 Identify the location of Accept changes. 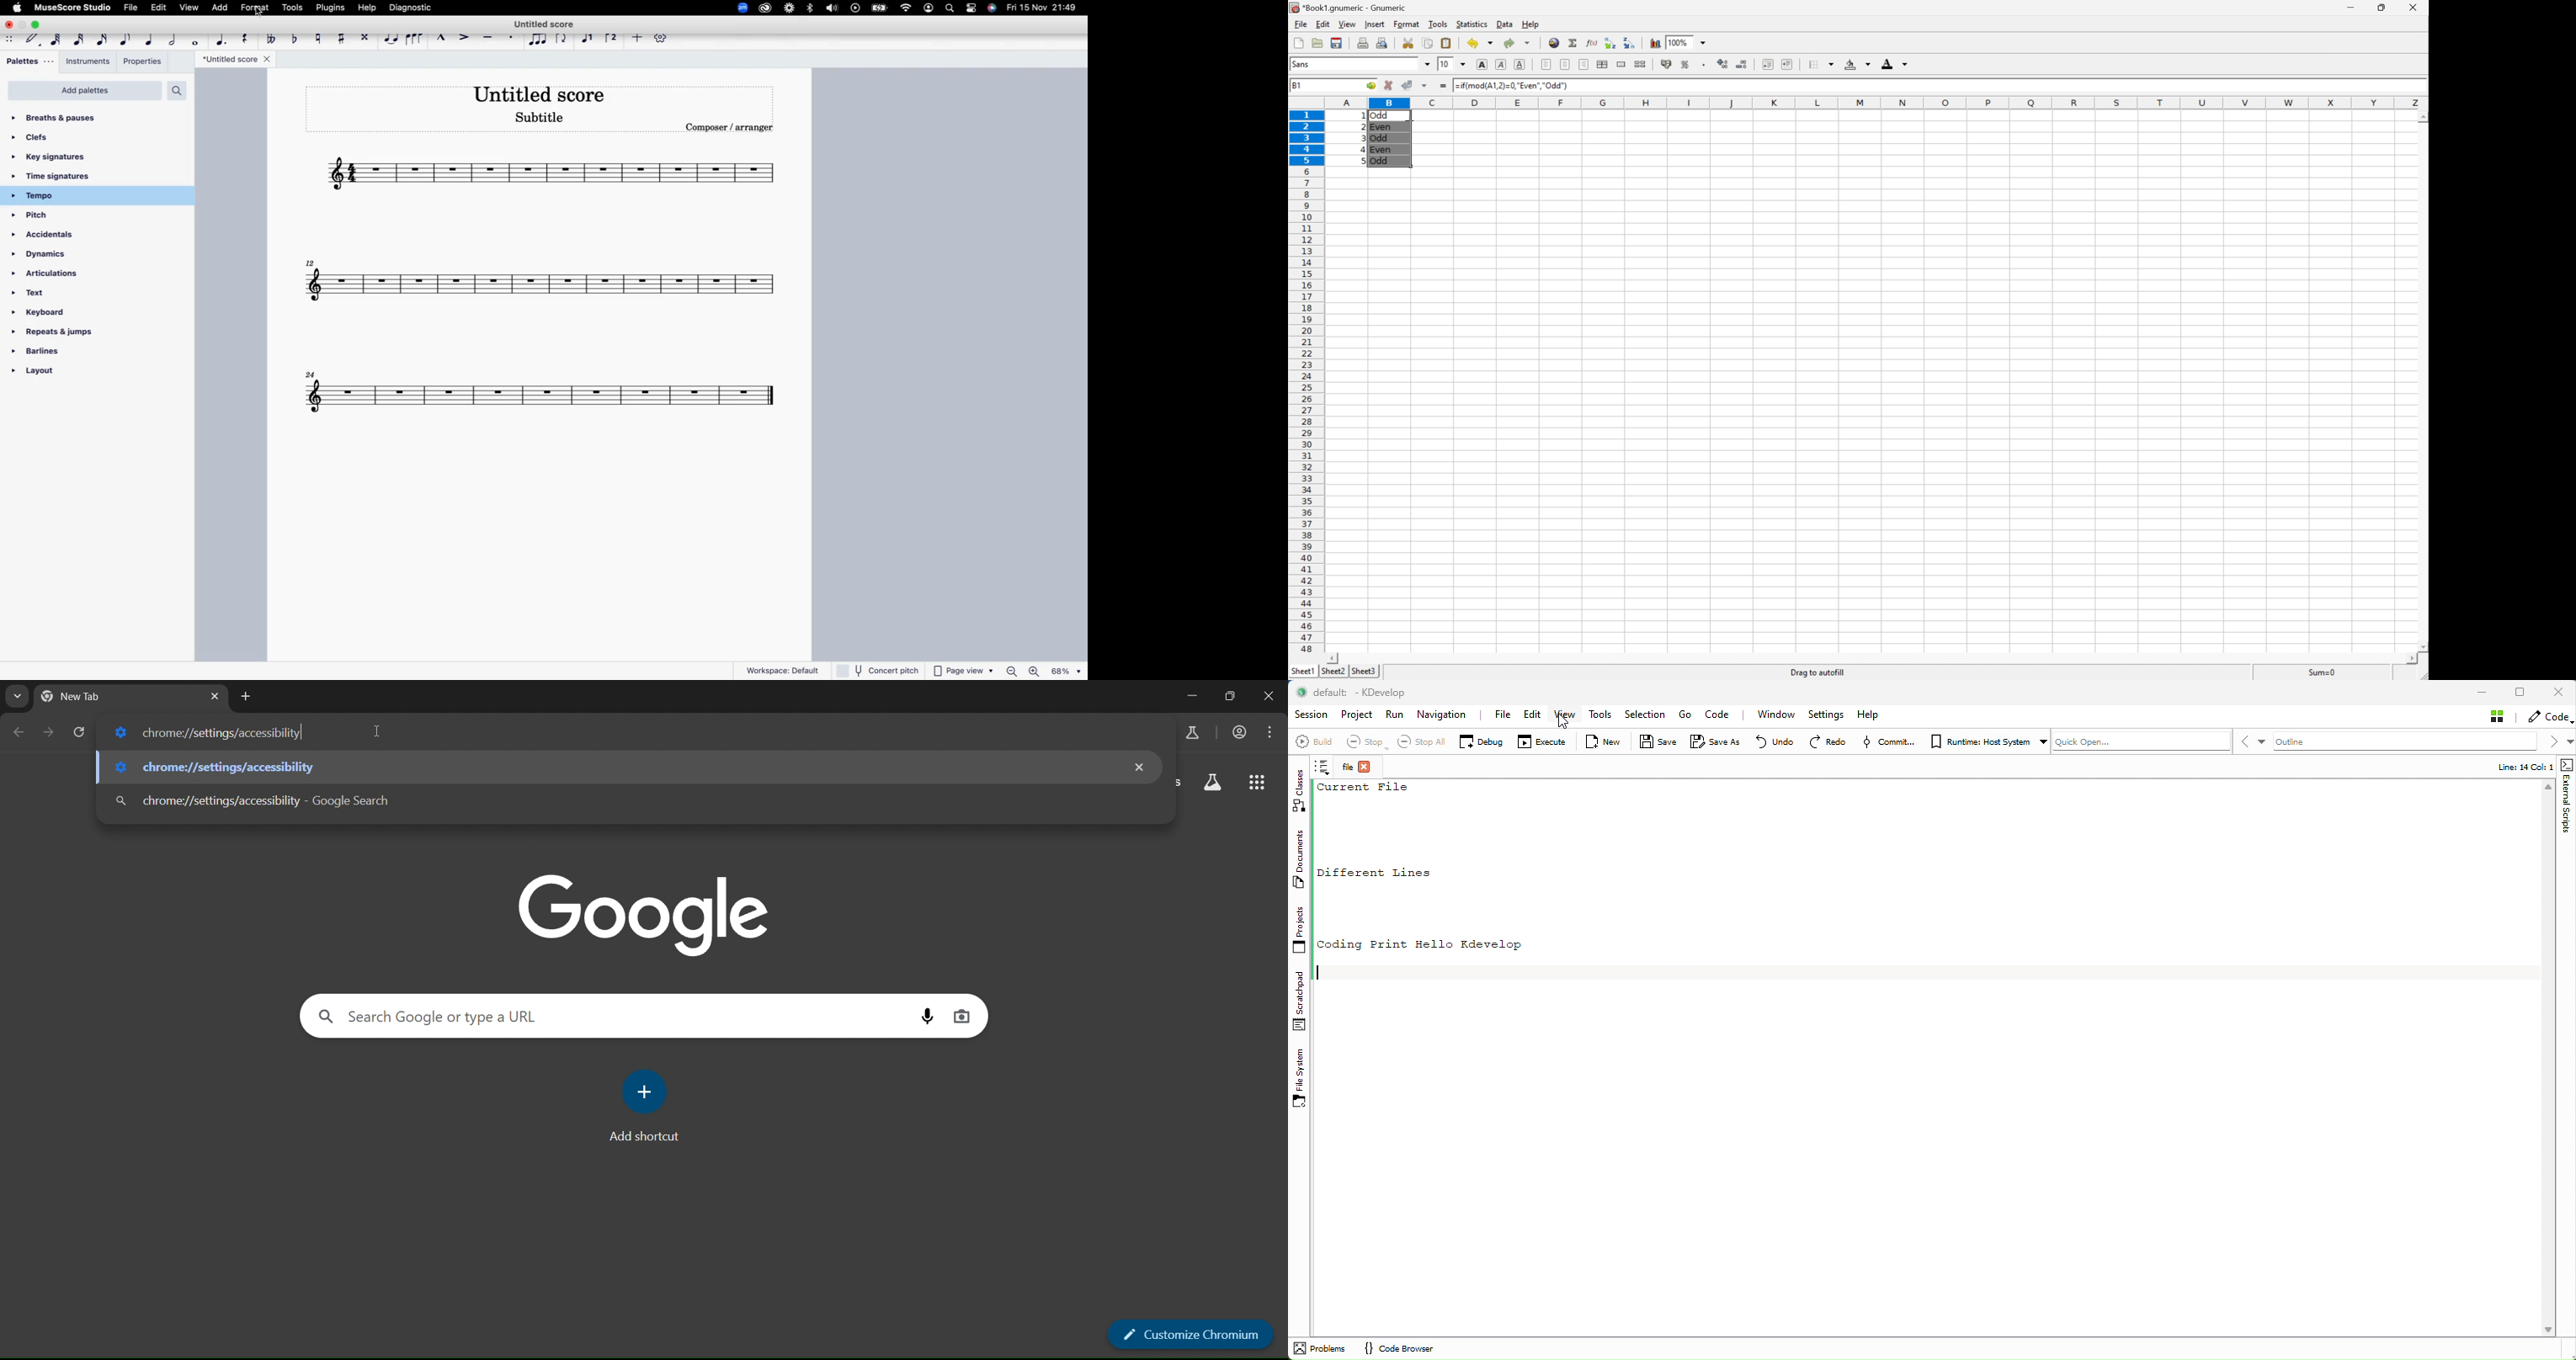
(1407, 86).